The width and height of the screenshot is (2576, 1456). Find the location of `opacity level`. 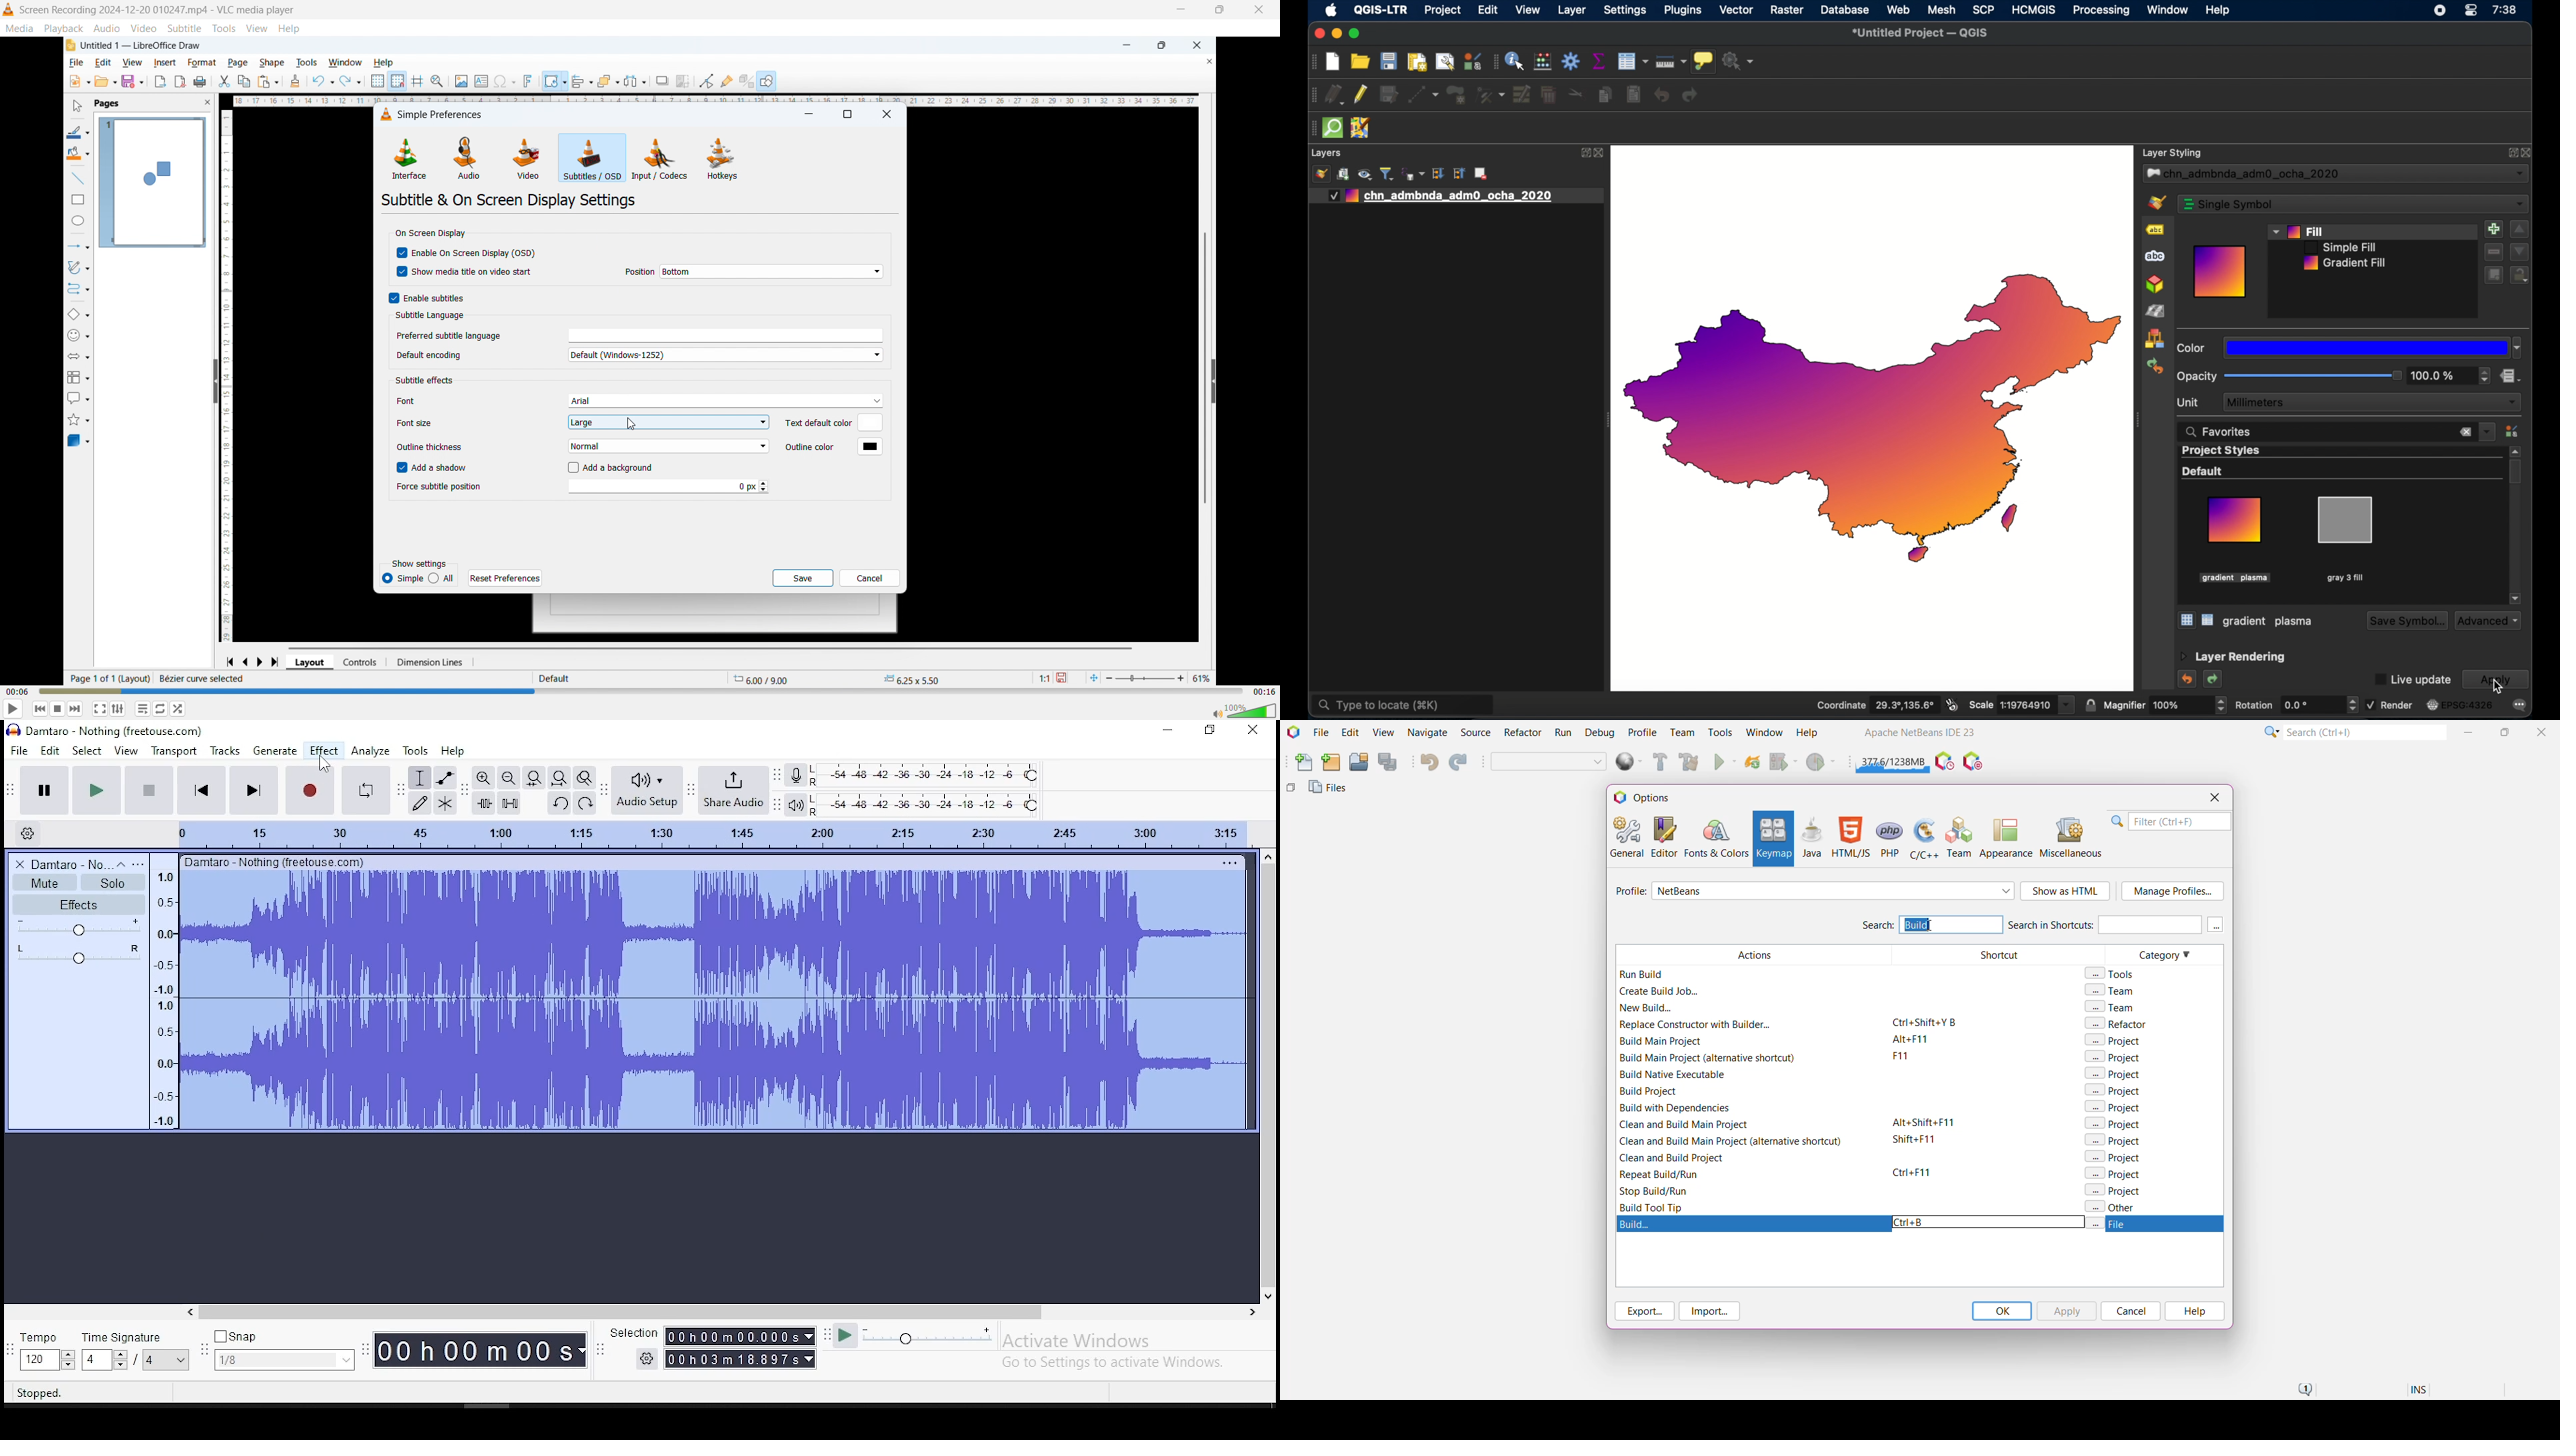

opacity level is located at coordinates (2435, 375).